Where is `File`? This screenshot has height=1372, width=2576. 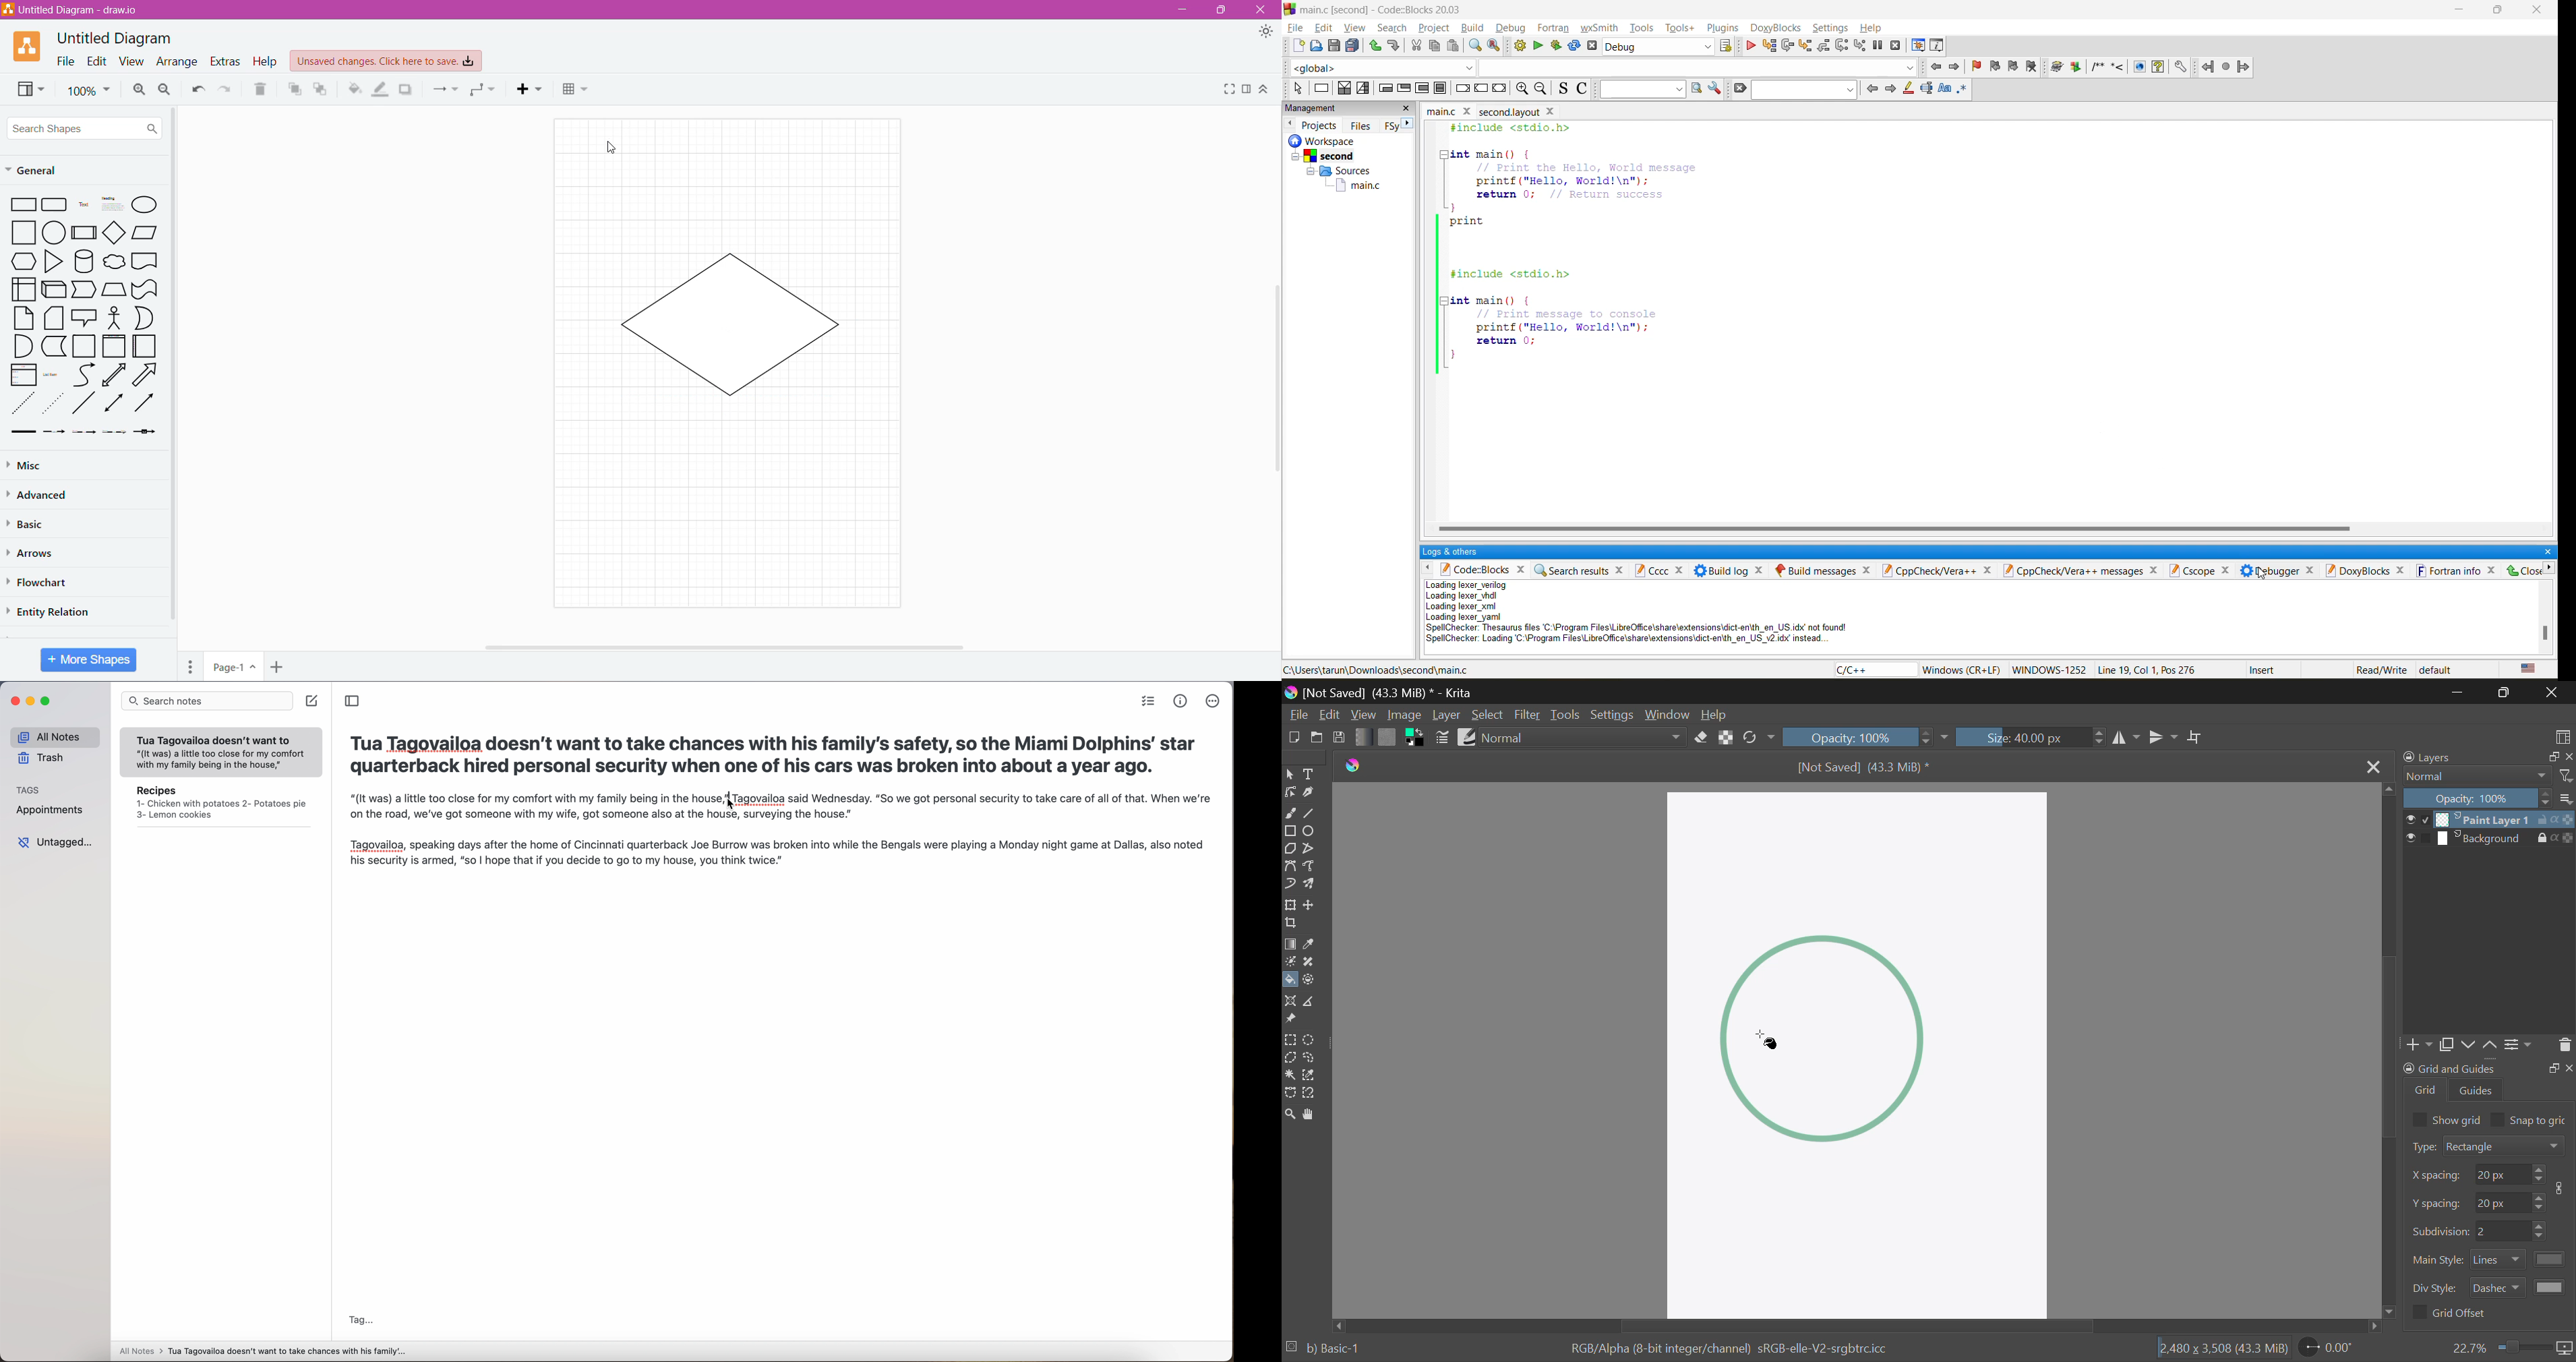 File is located at coordinates (62, 61).